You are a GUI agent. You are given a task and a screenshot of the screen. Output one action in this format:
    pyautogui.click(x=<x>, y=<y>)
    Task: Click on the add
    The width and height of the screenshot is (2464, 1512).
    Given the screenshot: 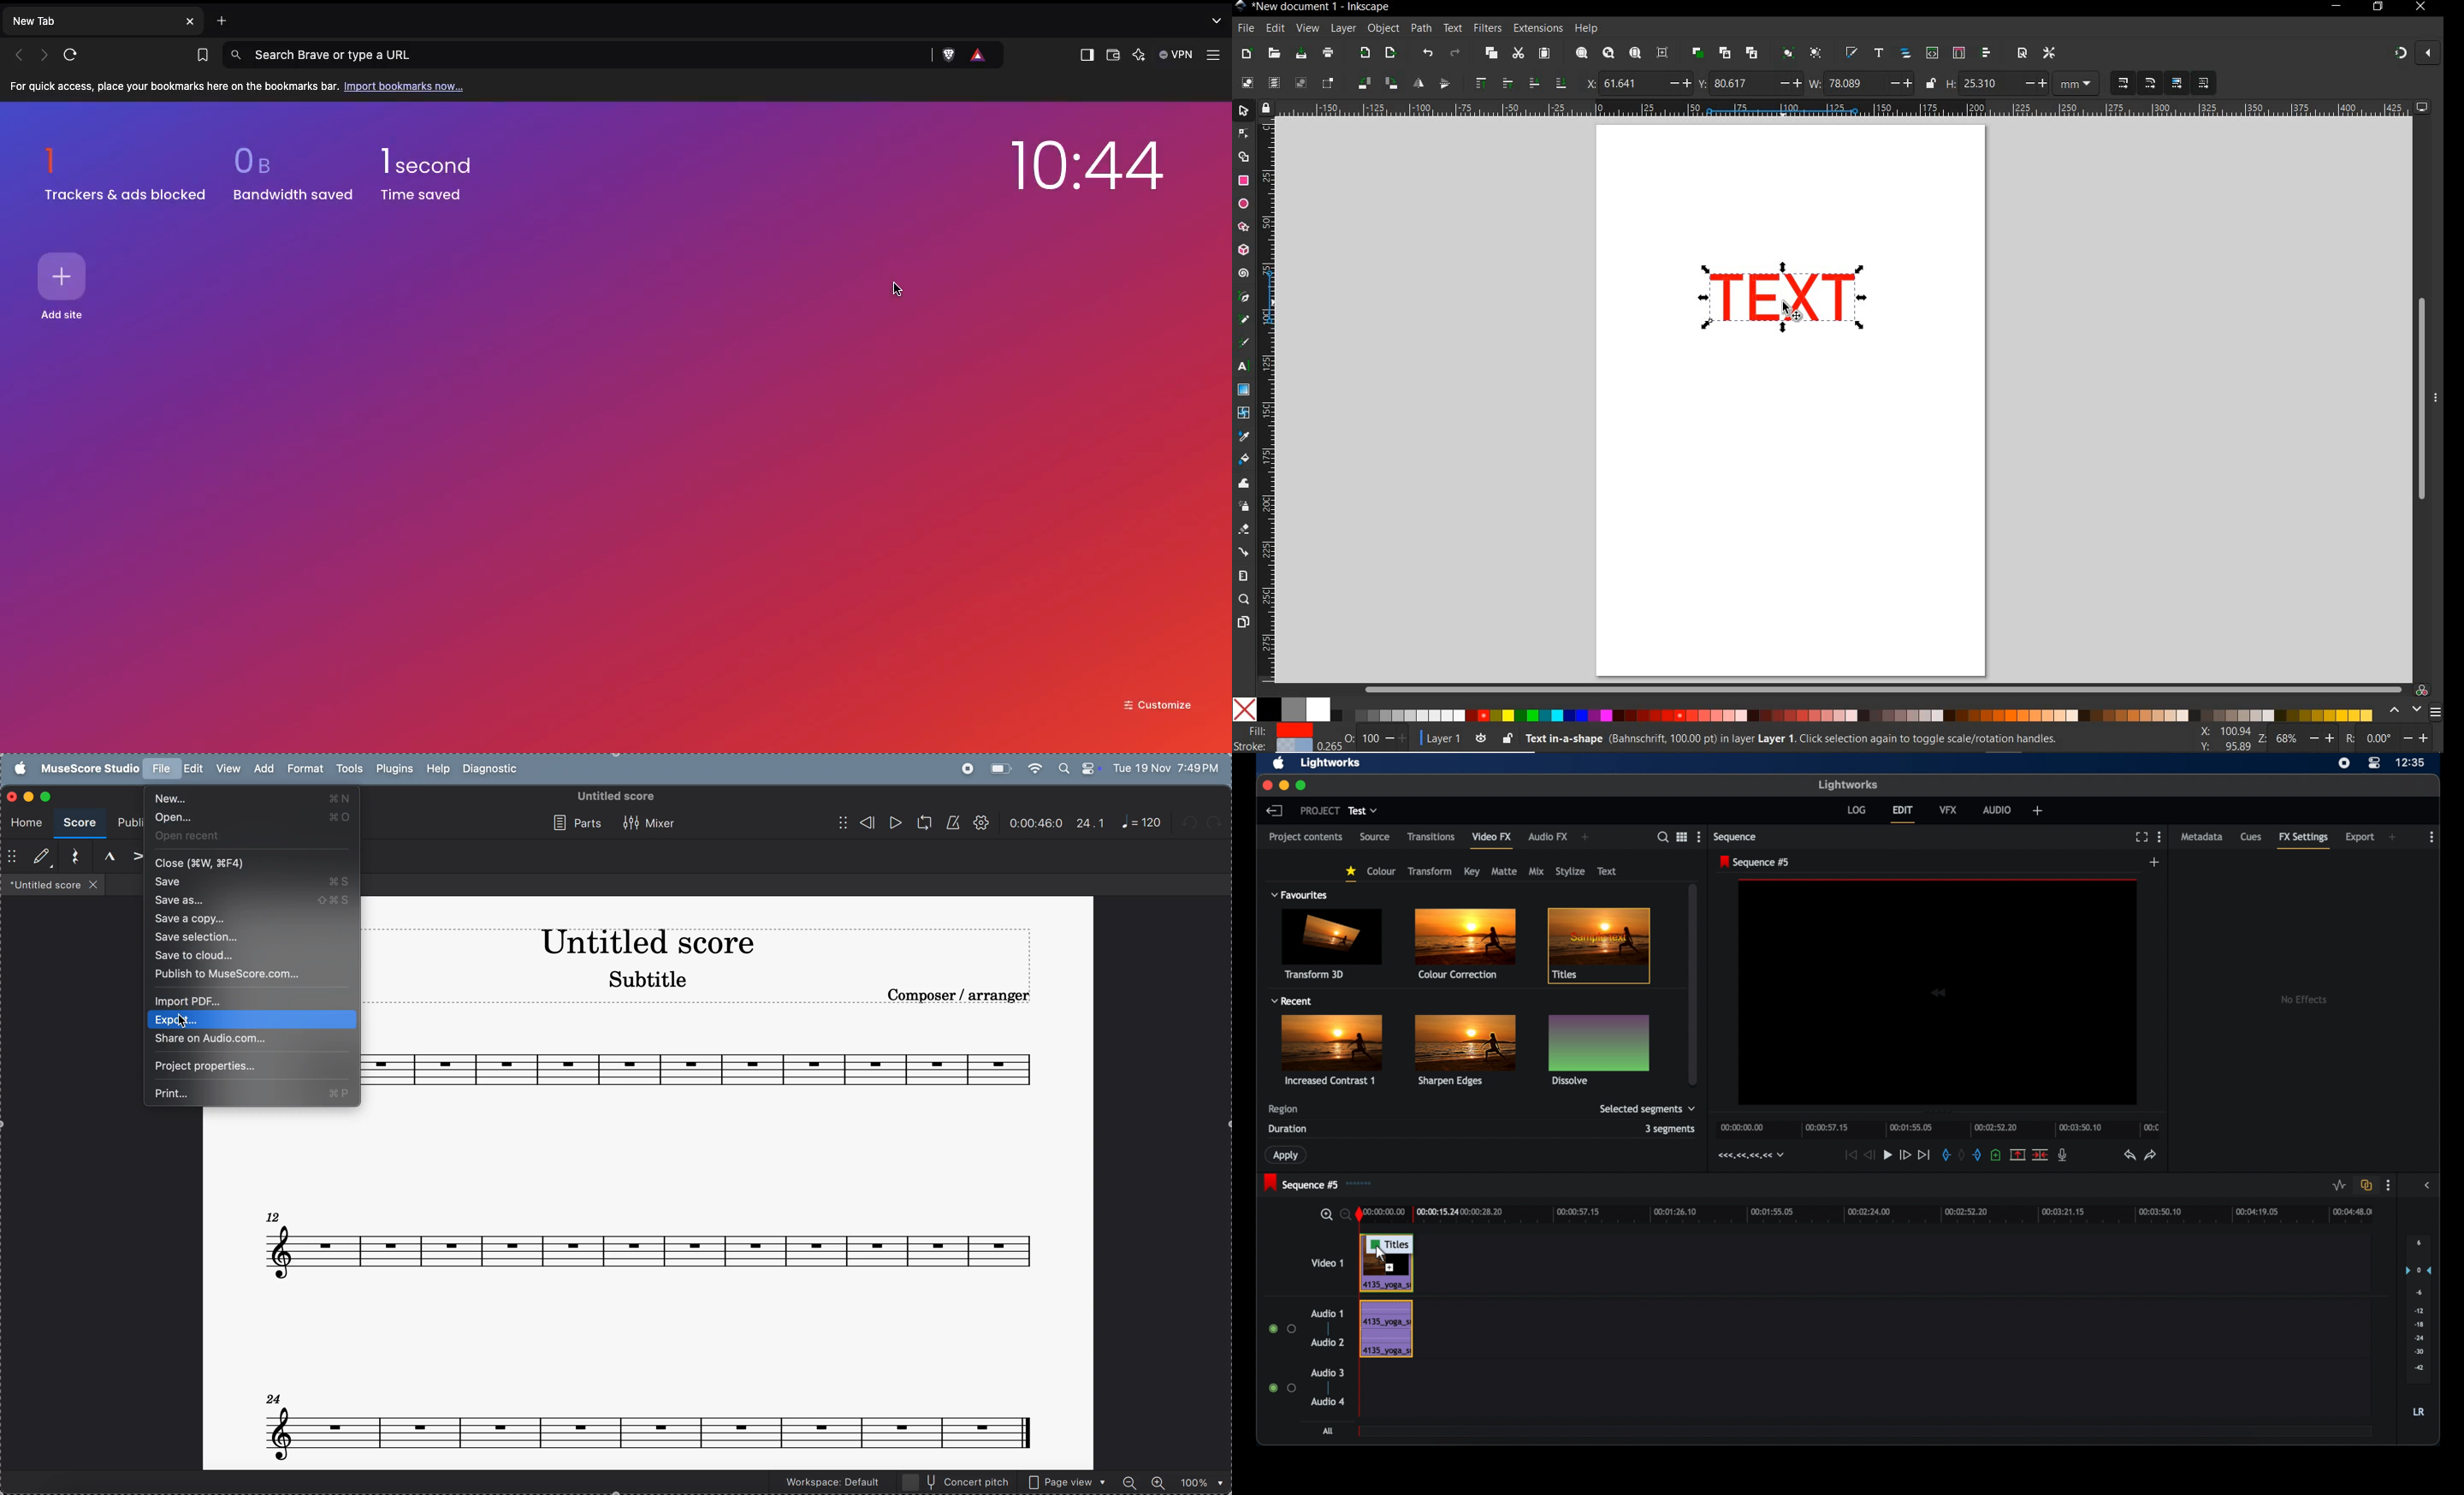 What is the action you would take?
    pyautogui.click(x=2393, y=836)
    